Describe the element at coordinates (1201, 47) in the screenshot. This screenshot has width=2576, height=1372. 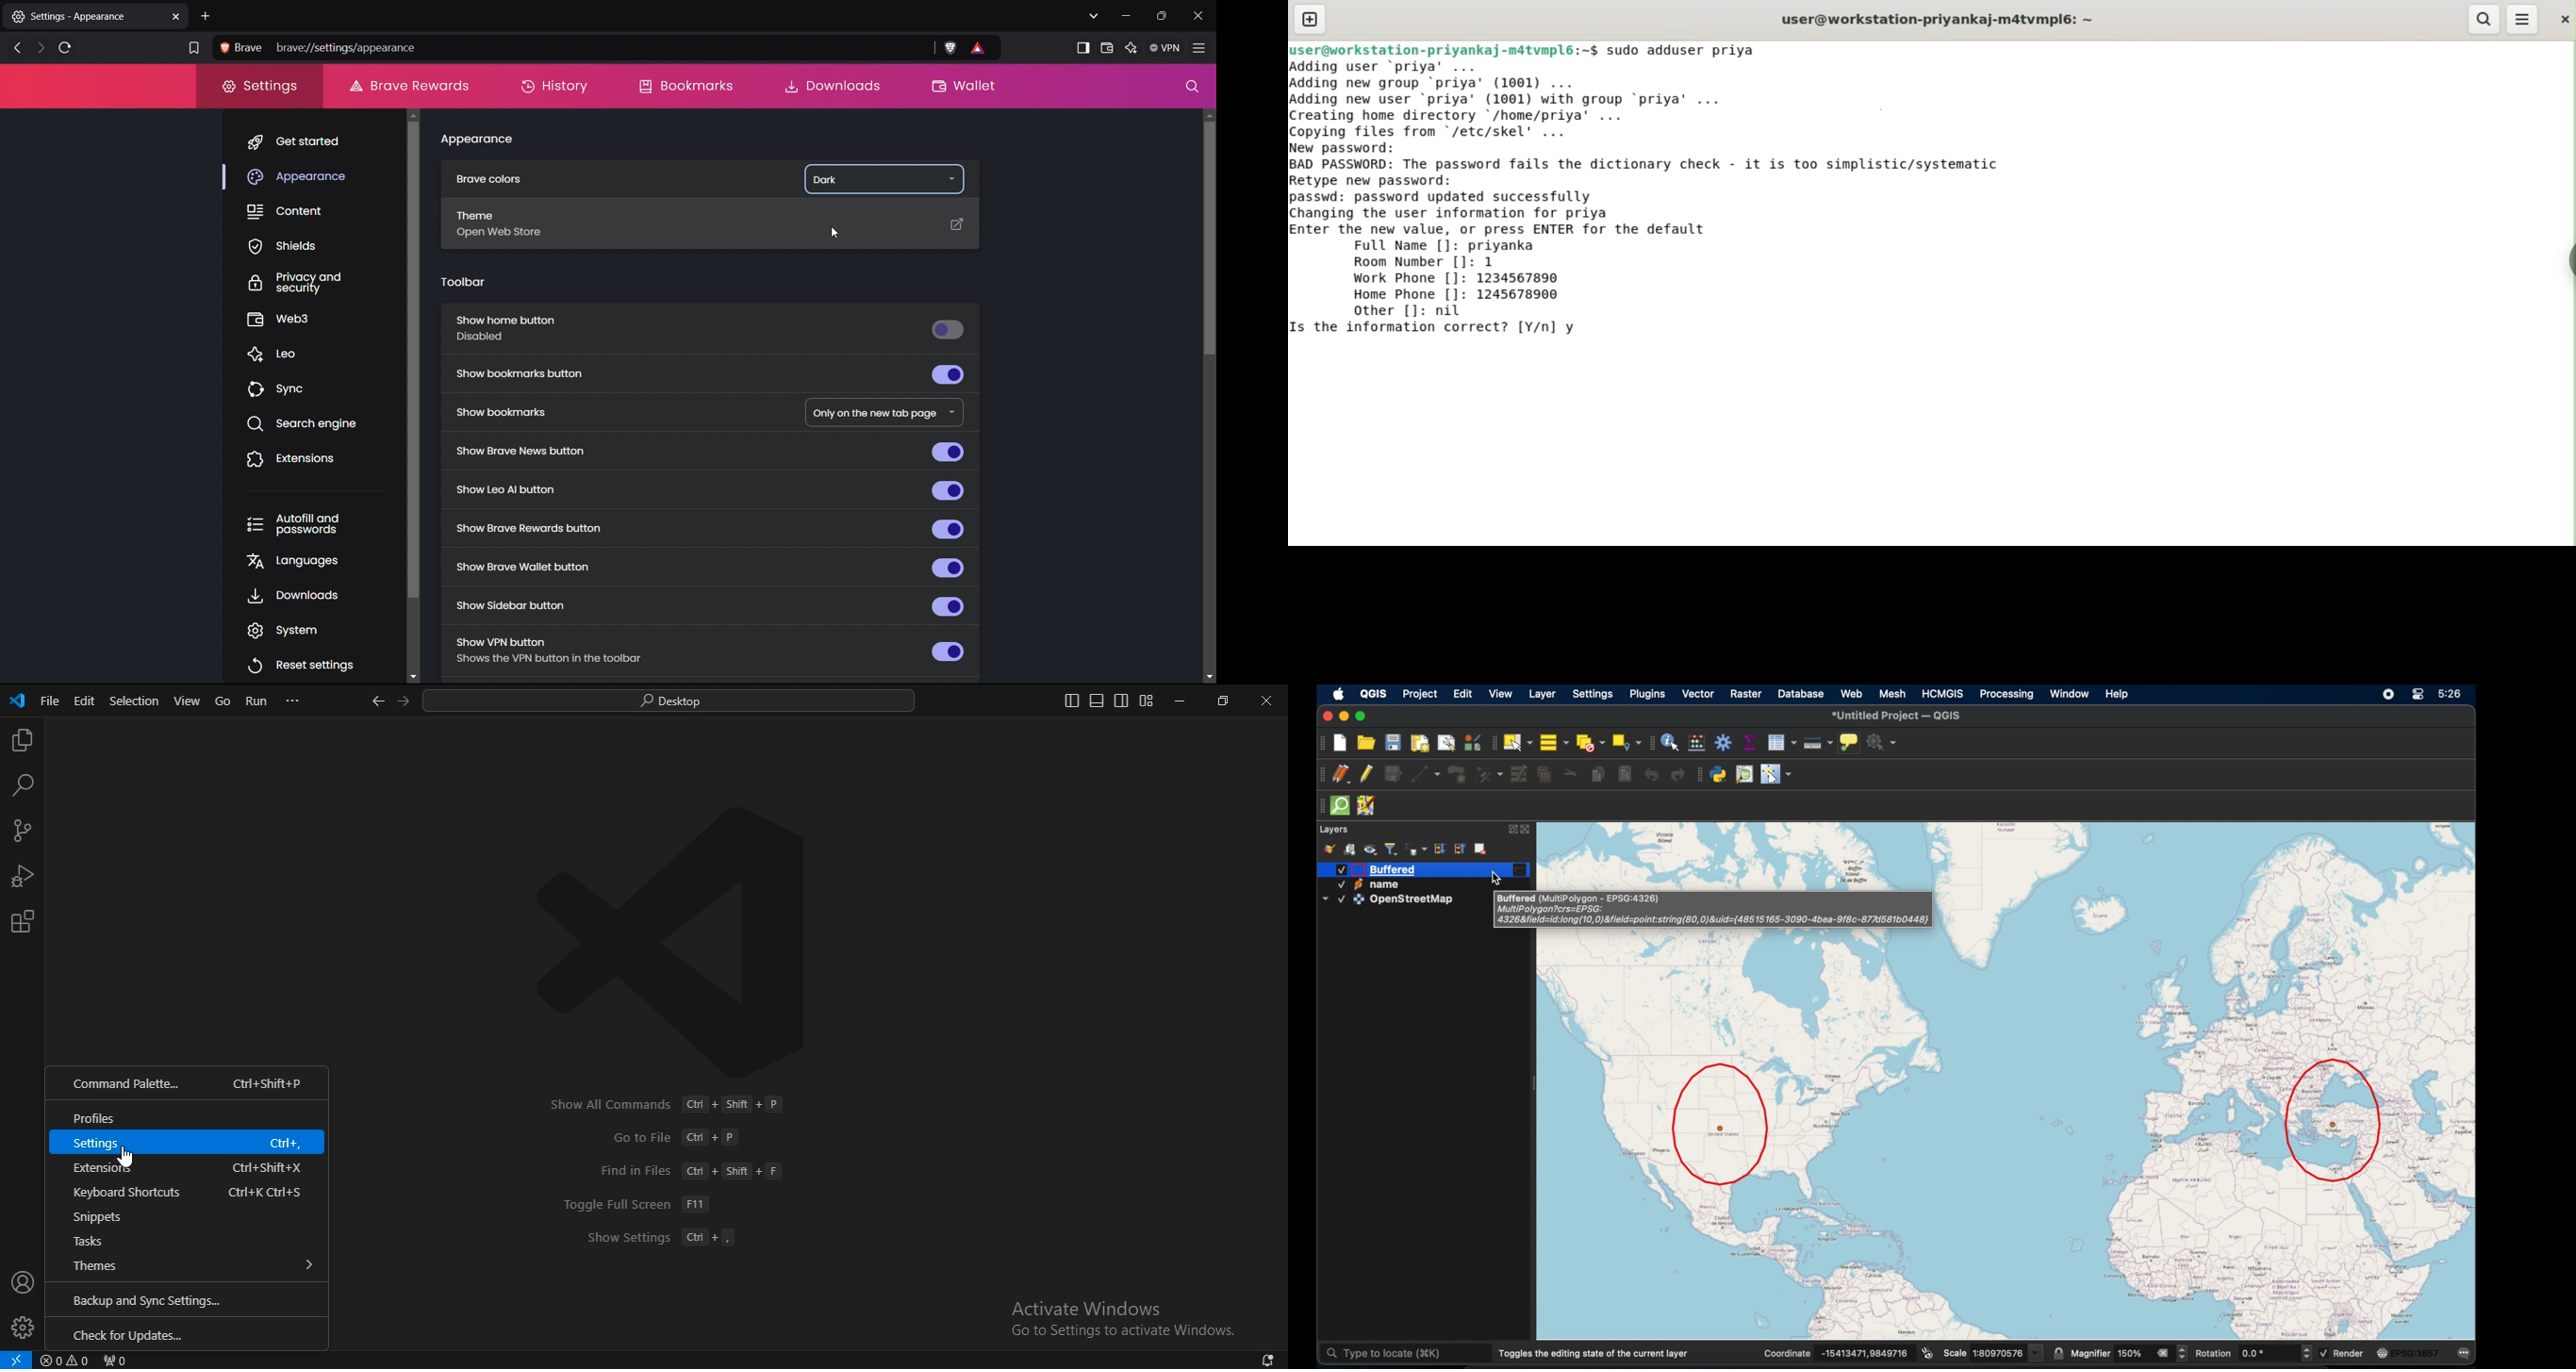
I see ` customize and control` at that location.